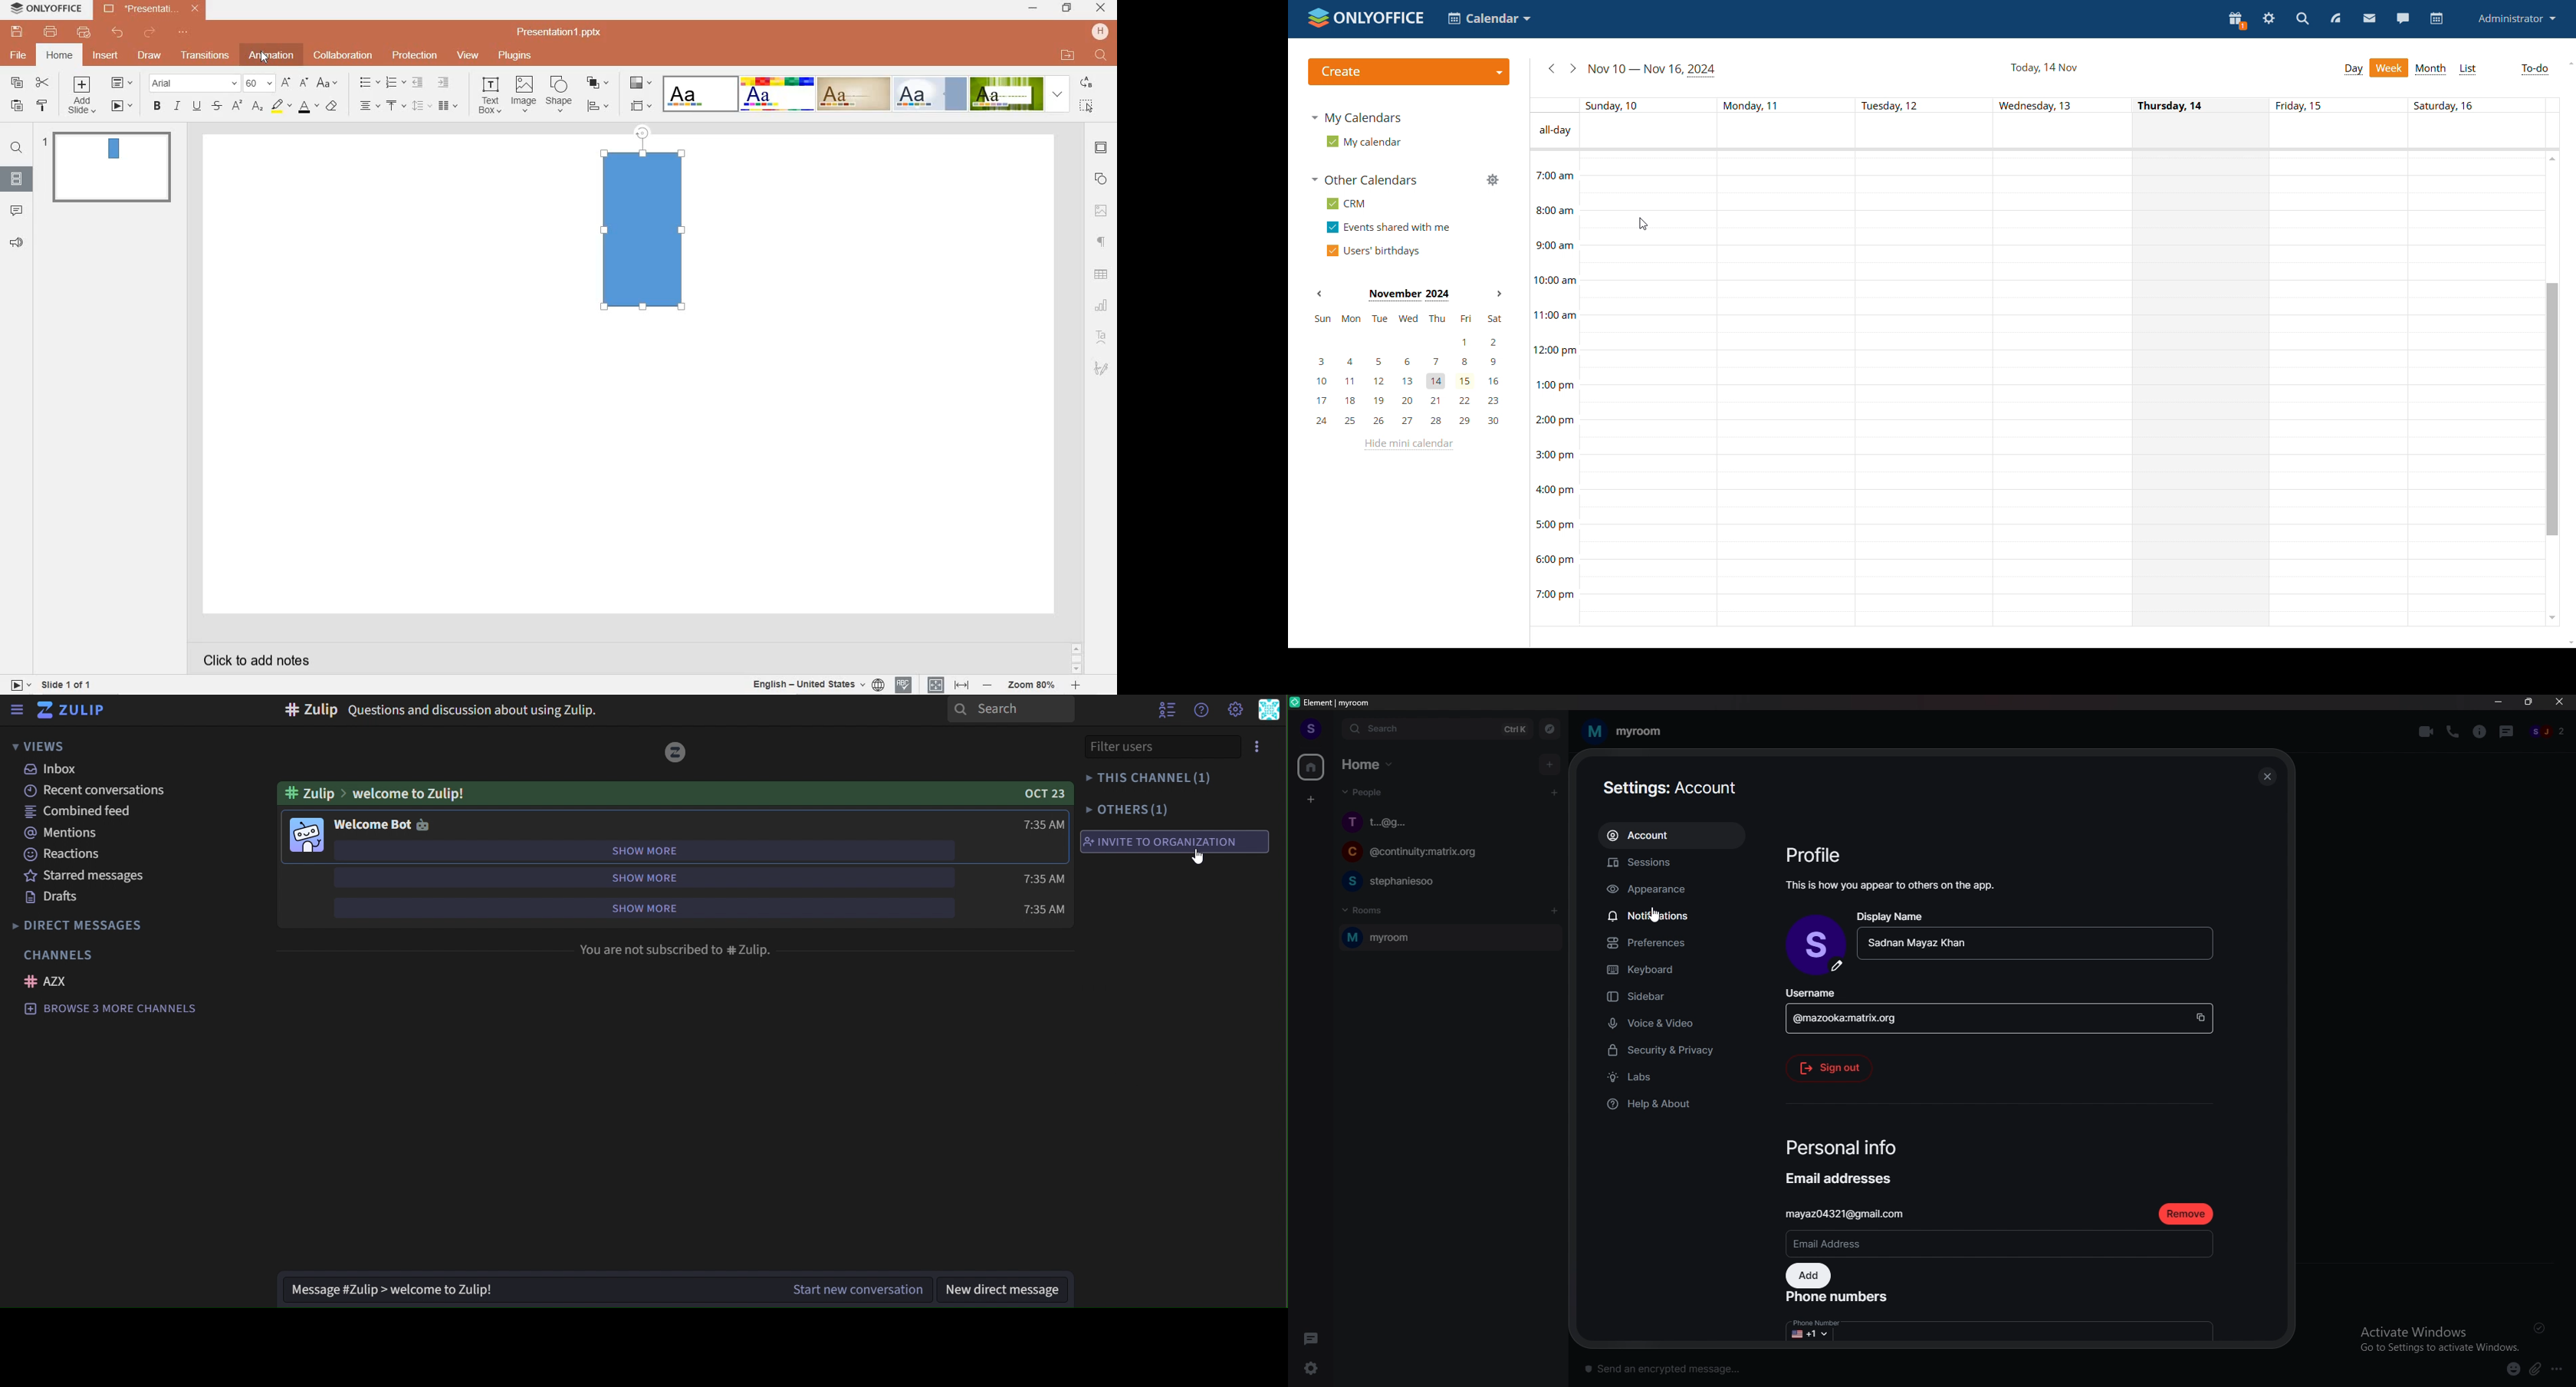 Image resolution: width=2576 pixels, height=1400 pixels. Describe the element at coordinates (61, 956) in the screenshot. I see `channels` at that location.